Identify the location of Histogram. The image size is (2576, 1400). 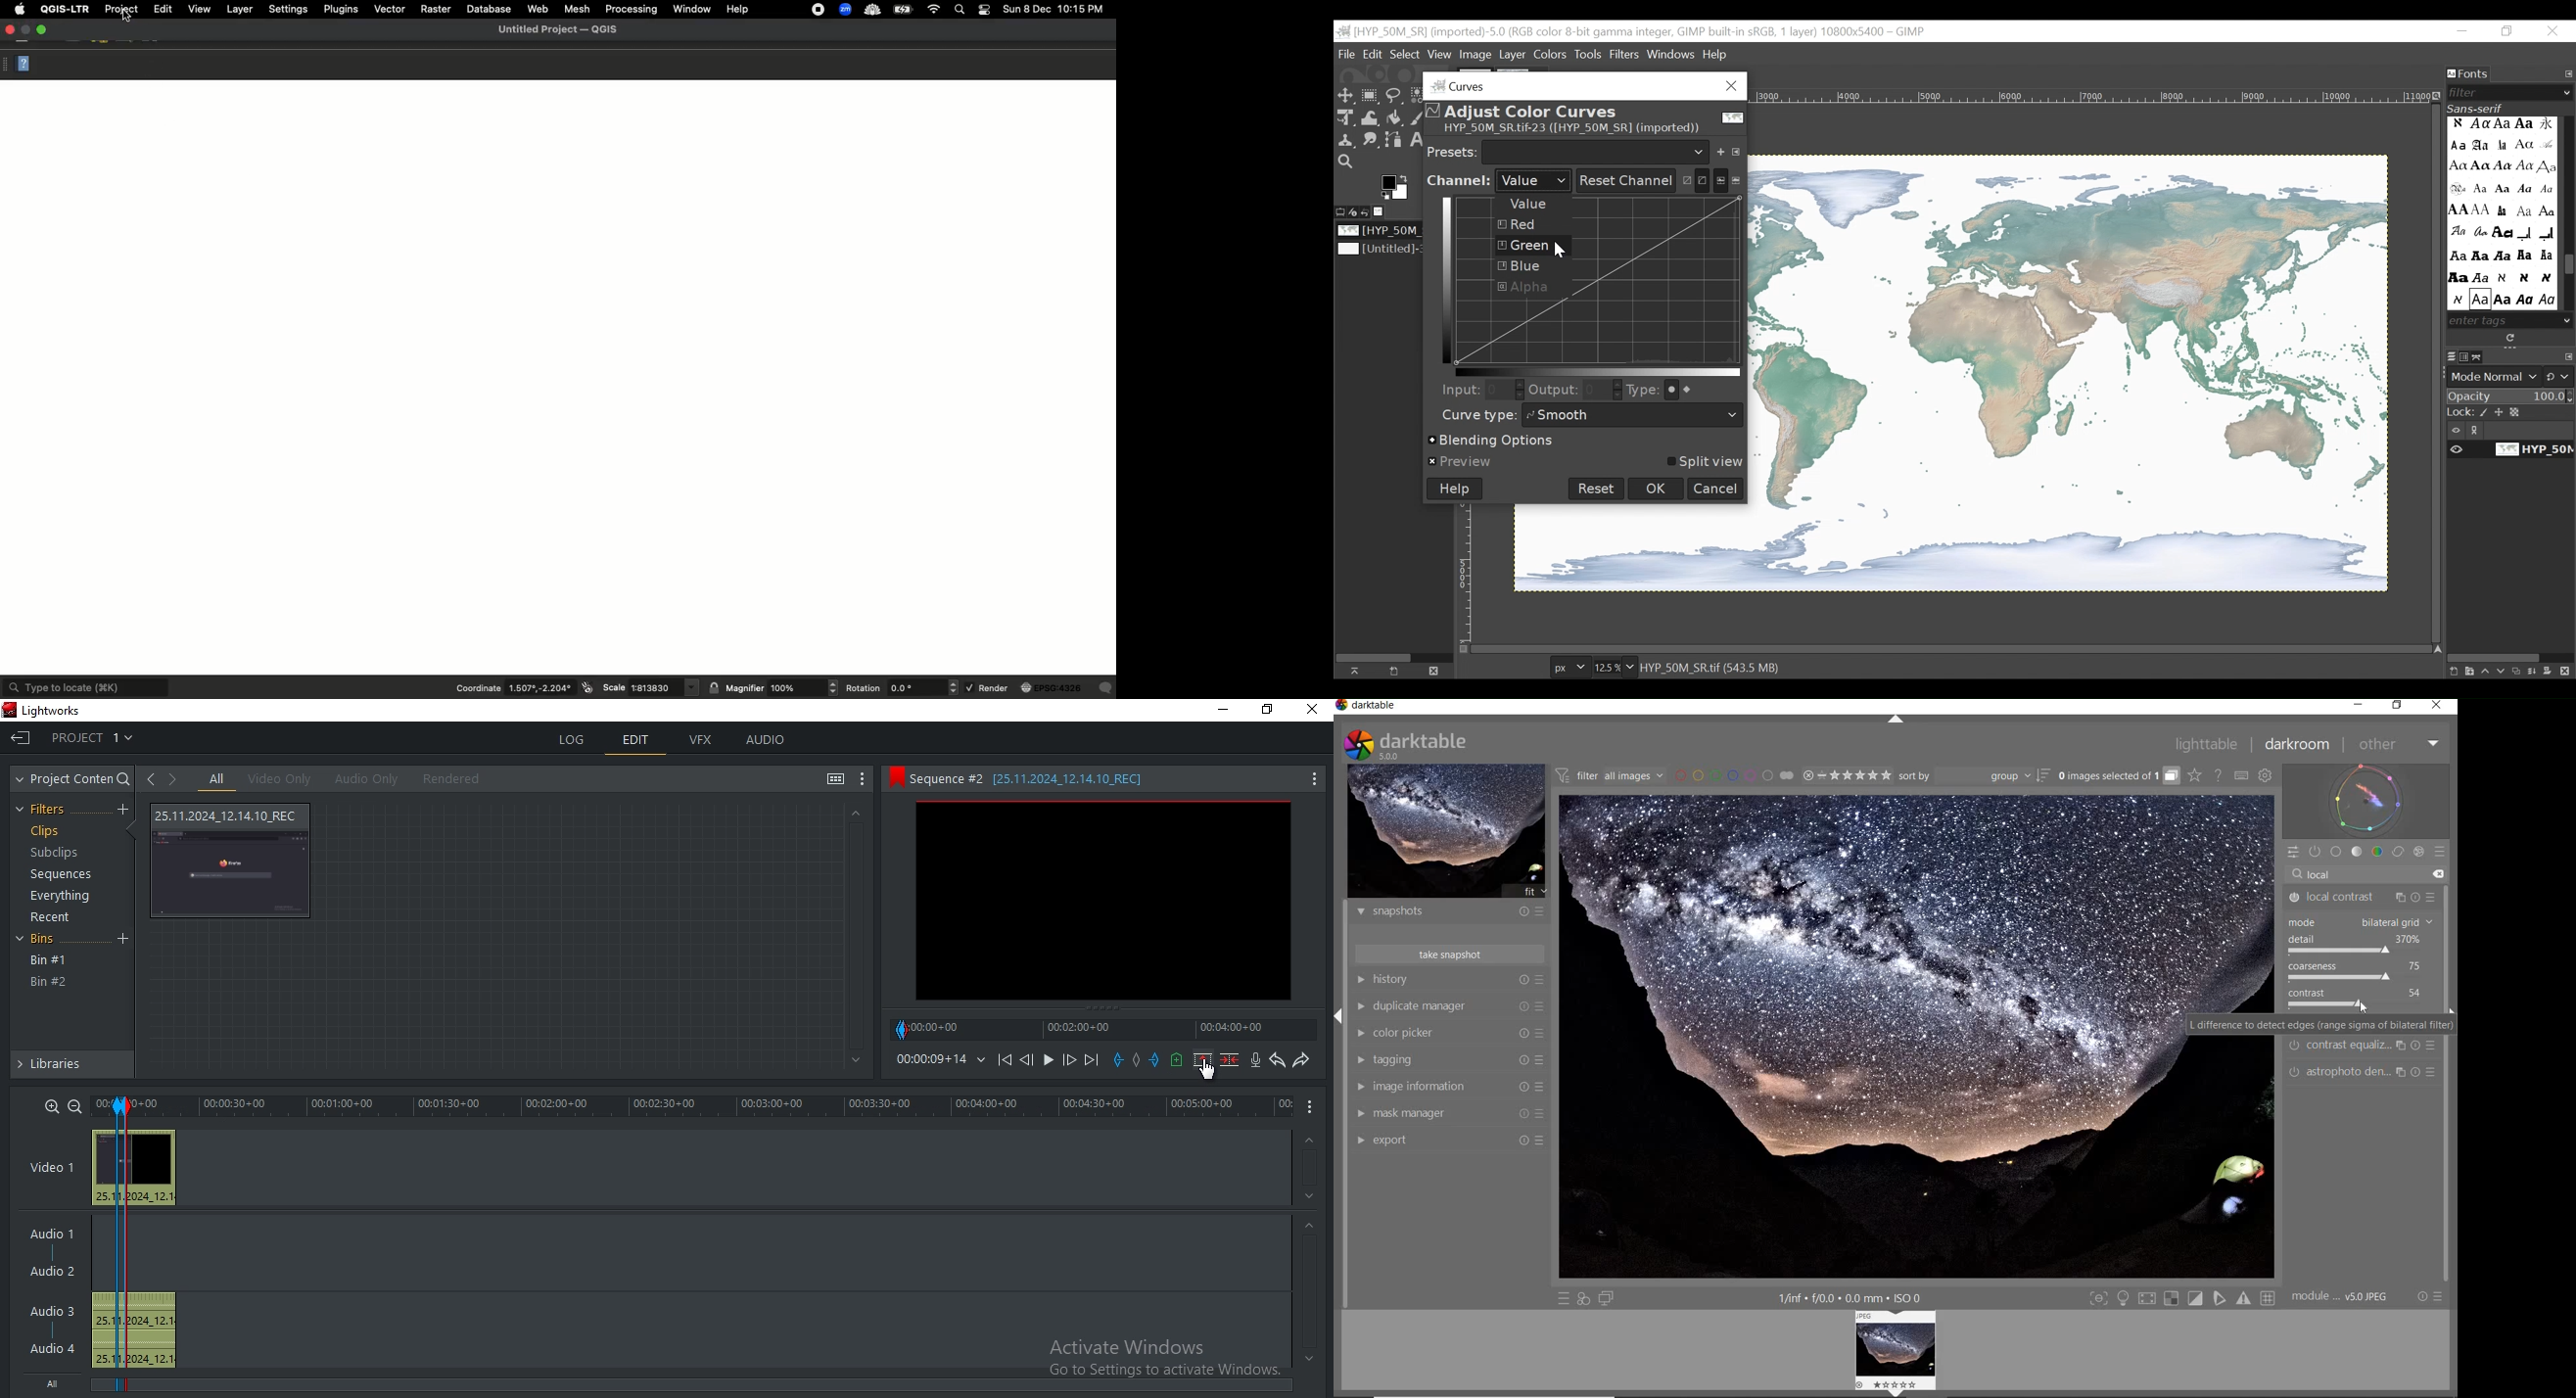
(1728, 179).